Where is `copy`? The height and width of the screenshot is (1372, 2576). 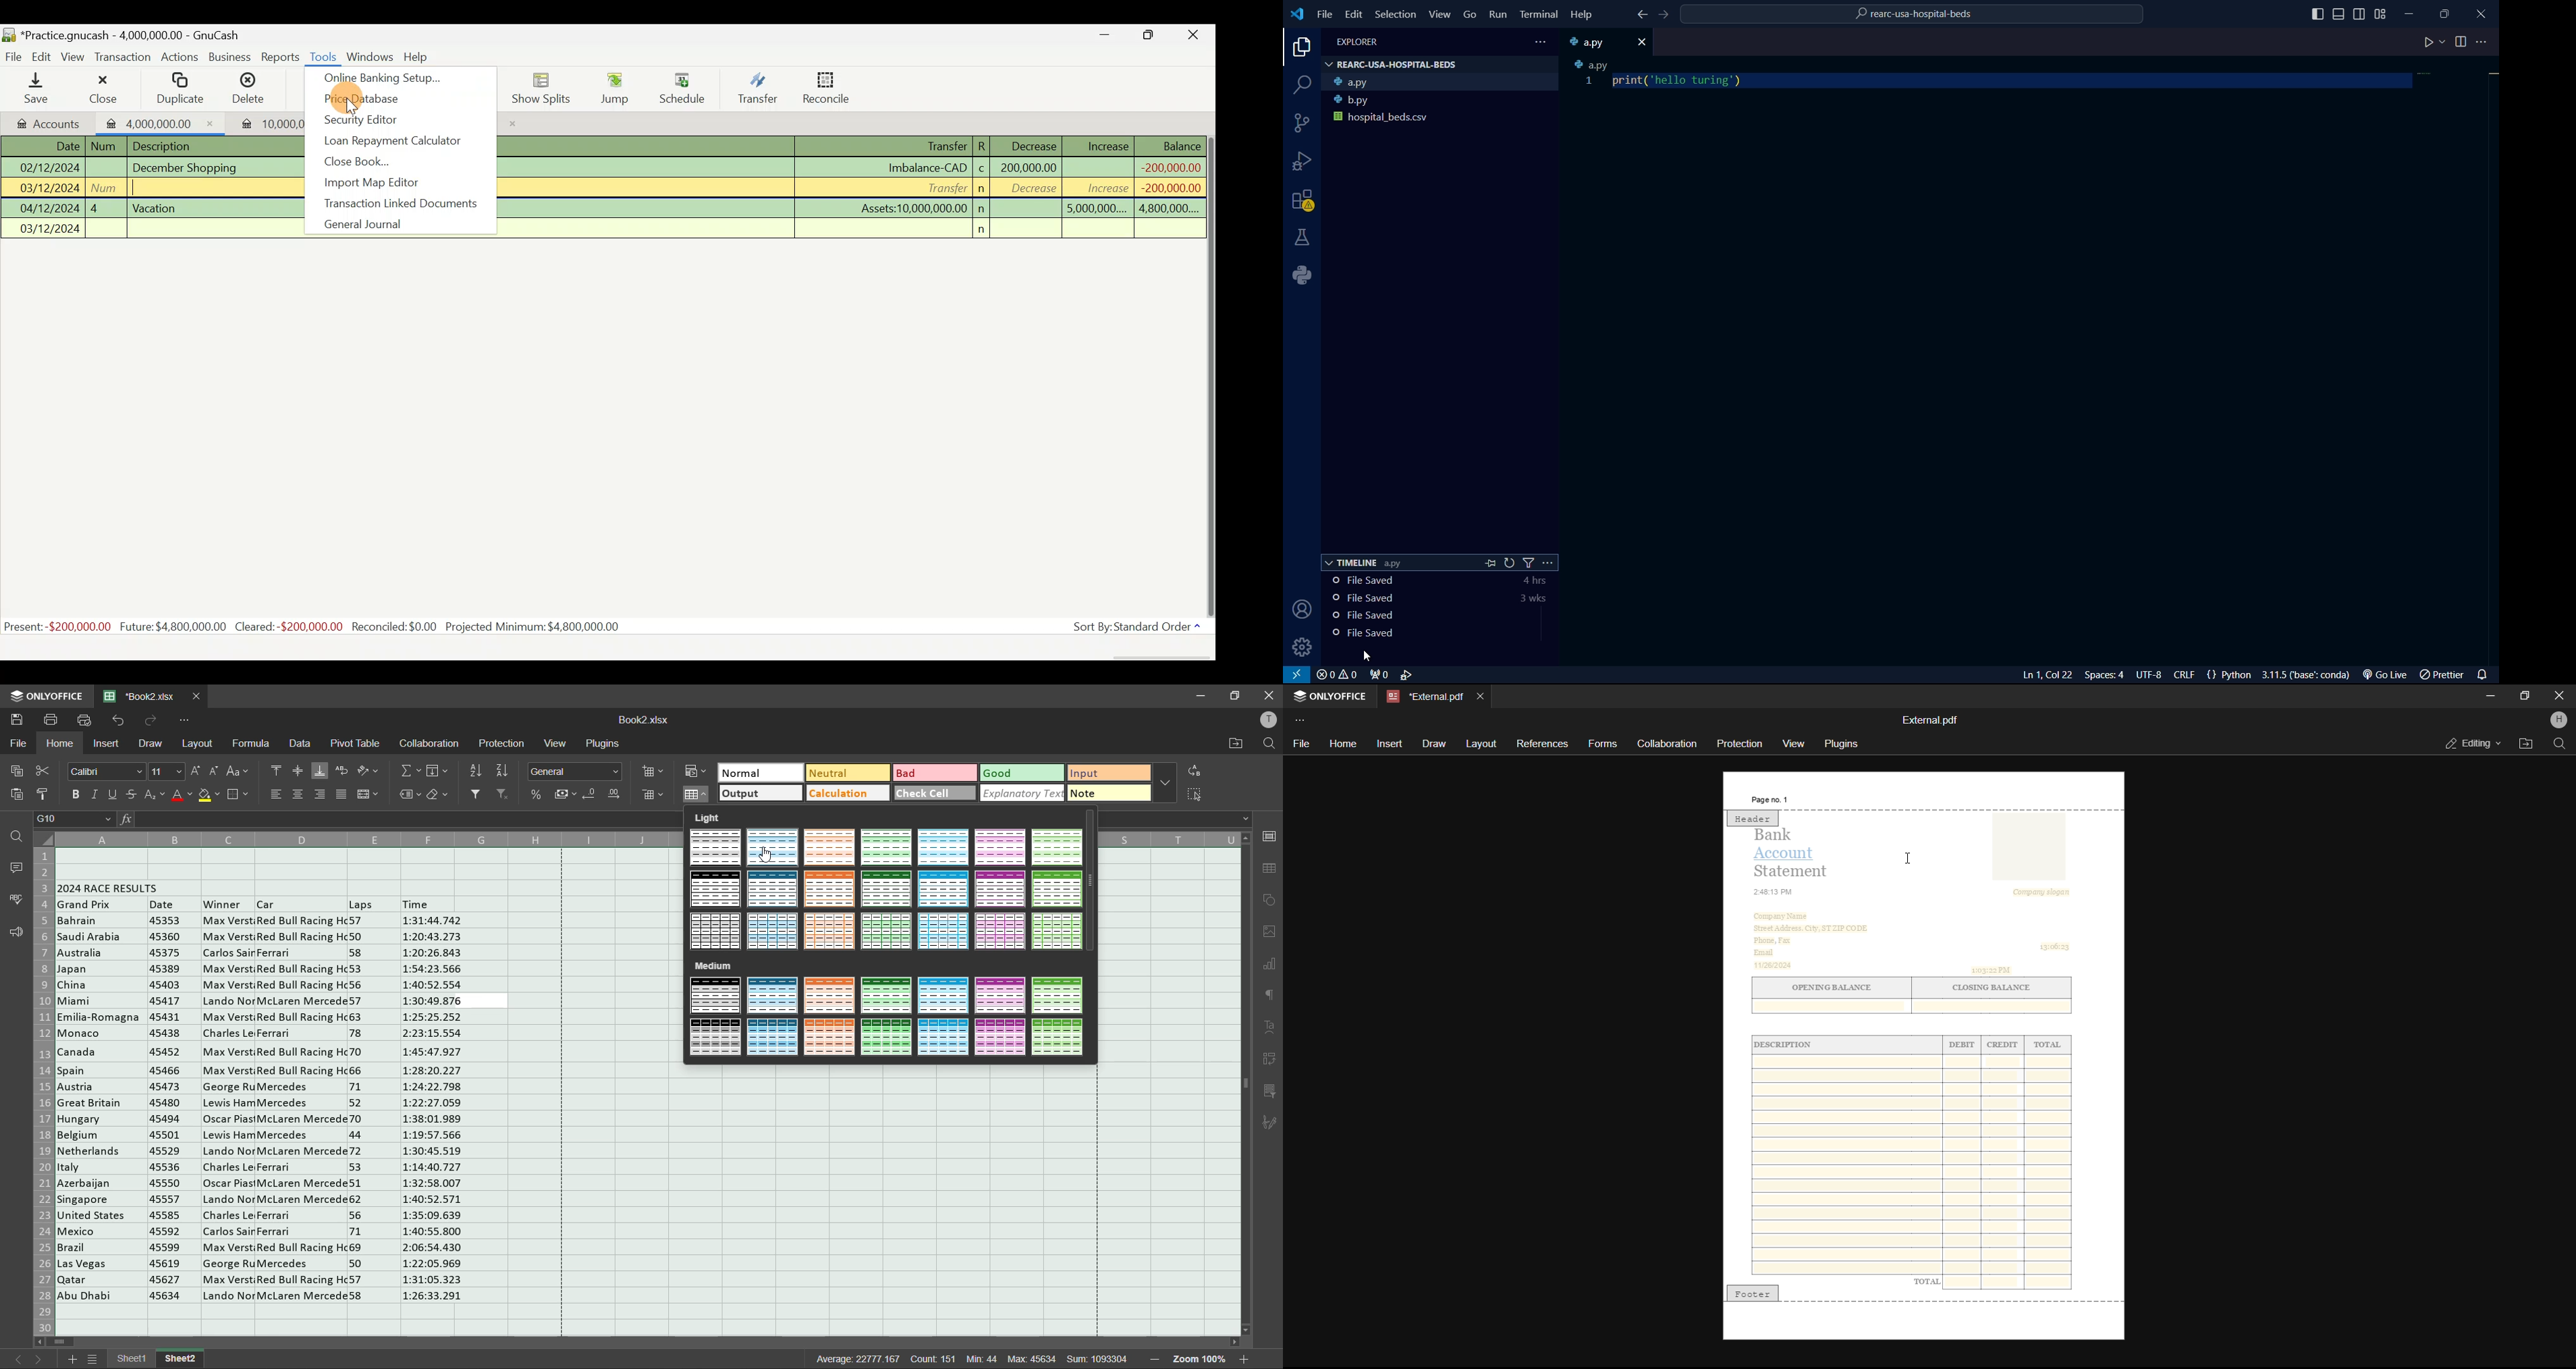
copy is located at coordinates (19, 772).